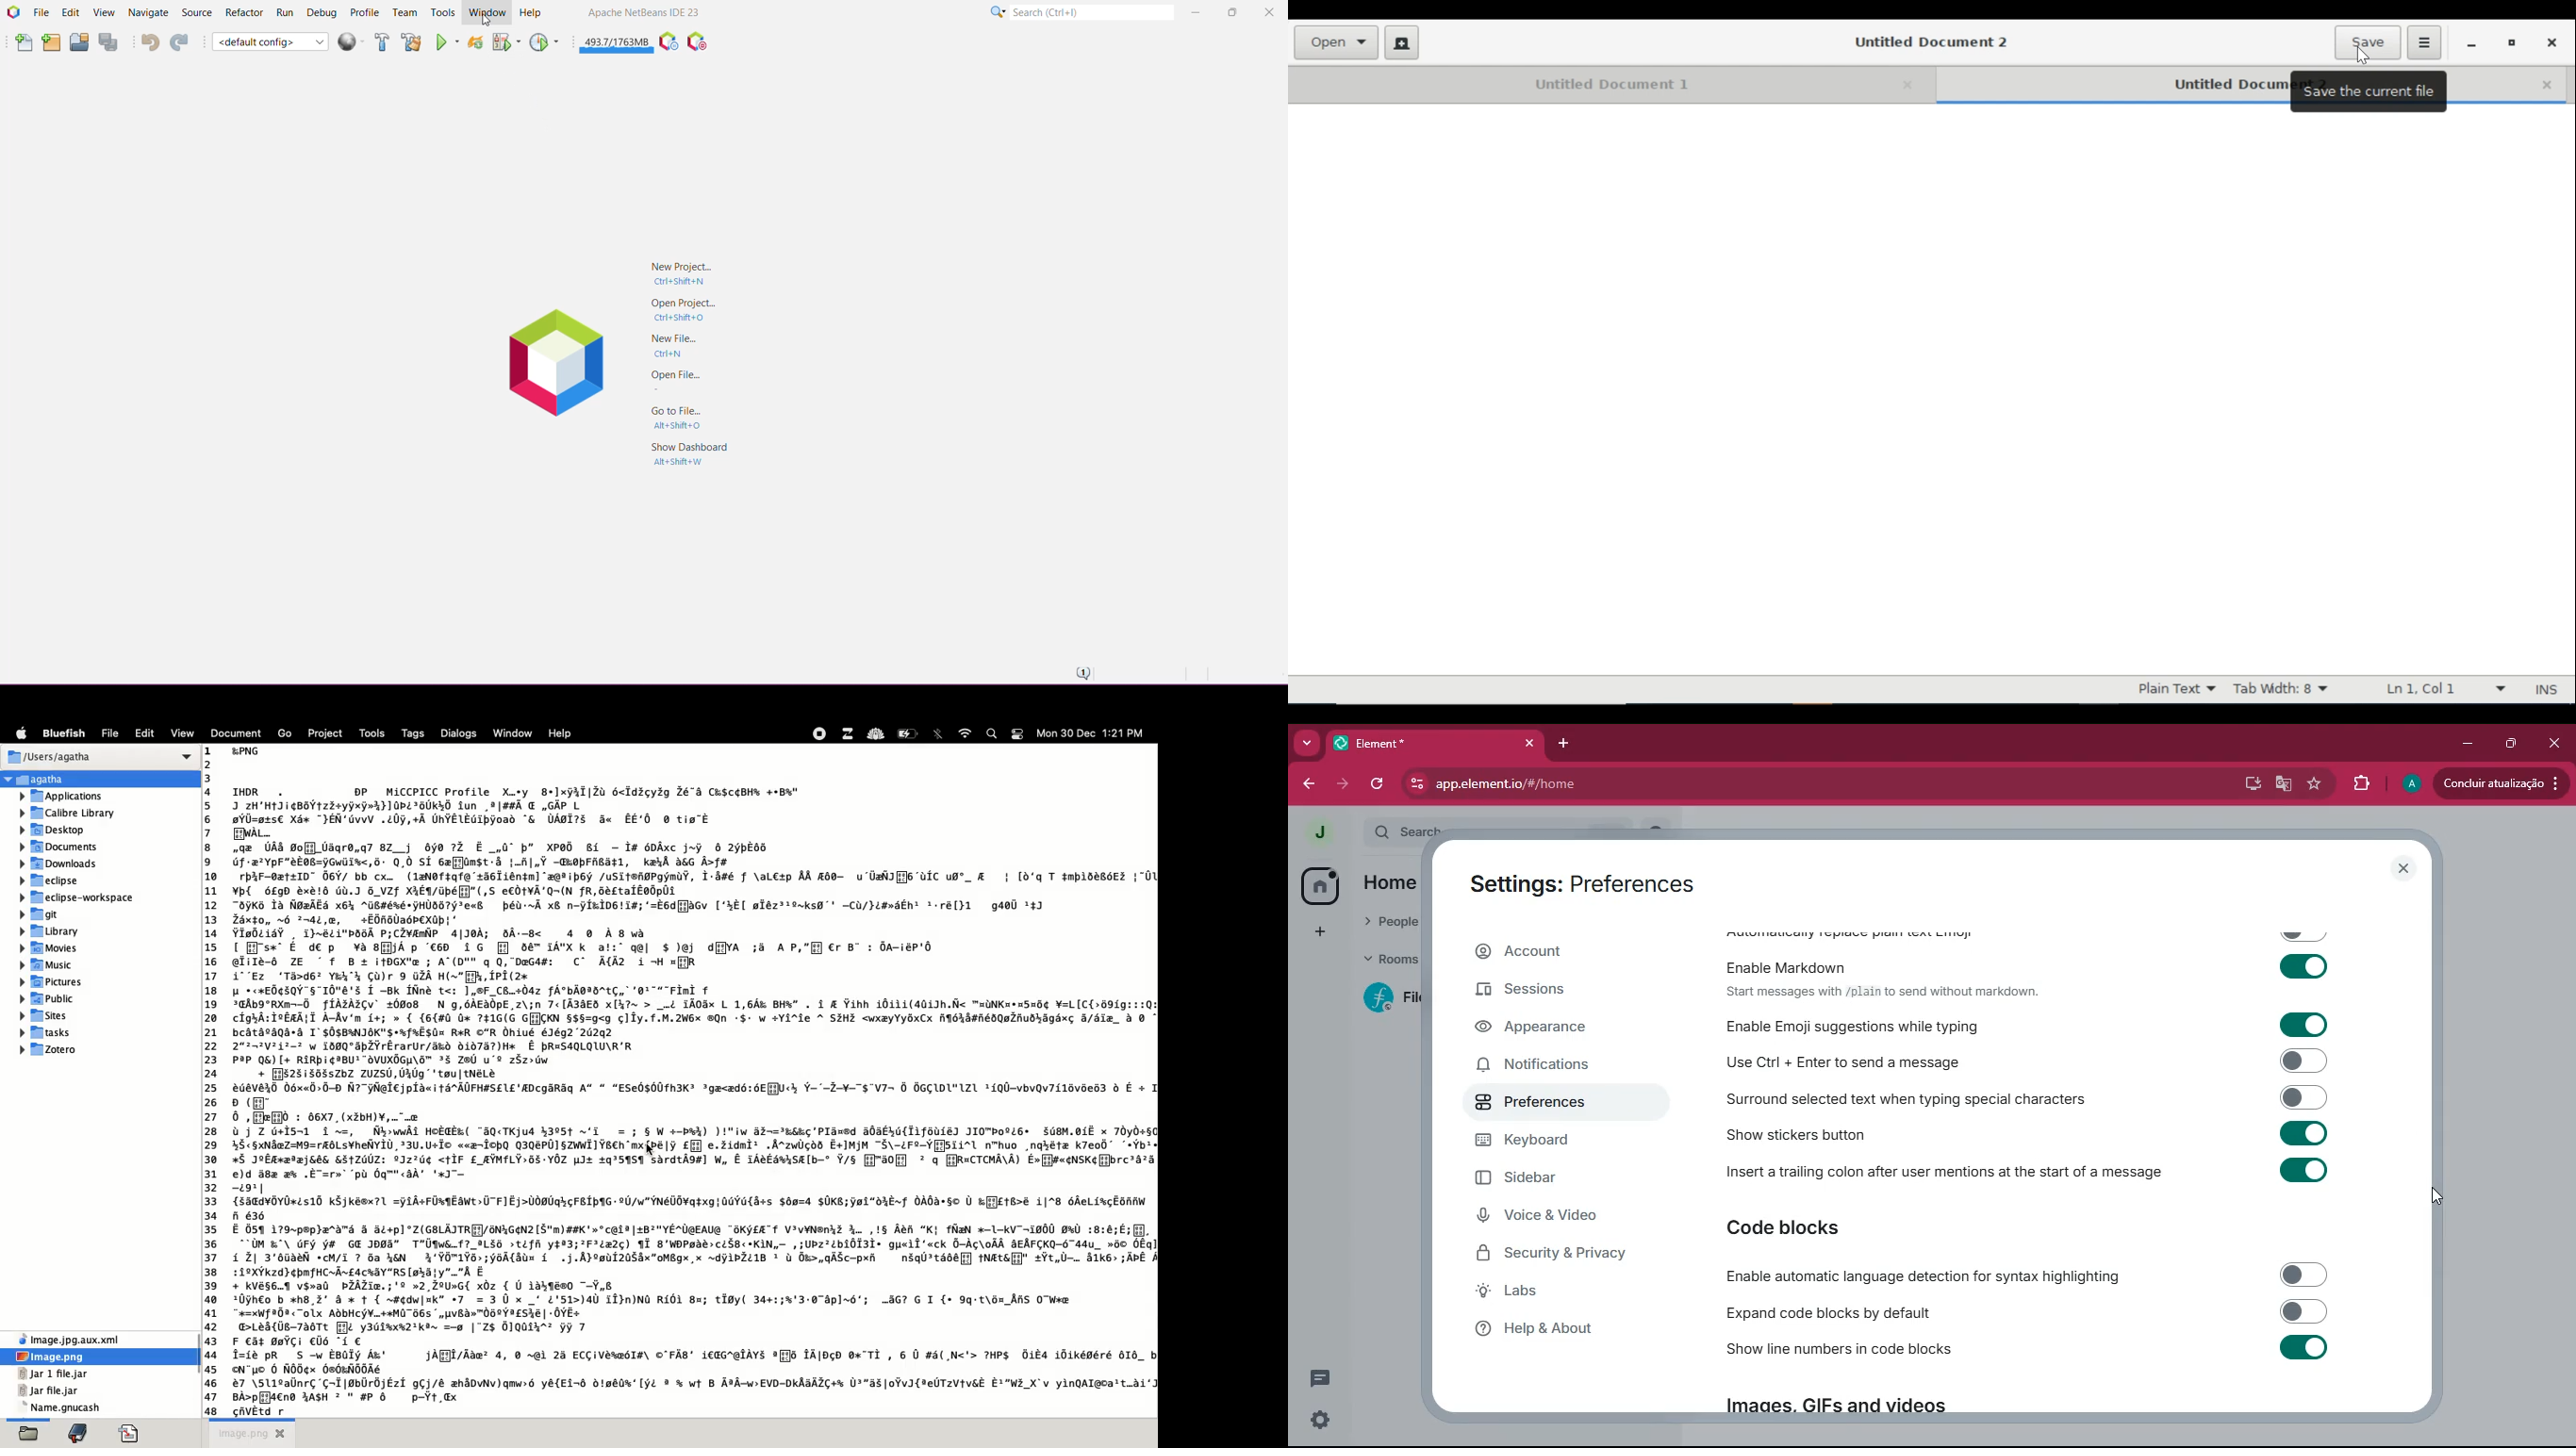  What do you see at coordinates (1019, 733) in the screenshot?
I see `notification` at bounding box center [1019, 733].